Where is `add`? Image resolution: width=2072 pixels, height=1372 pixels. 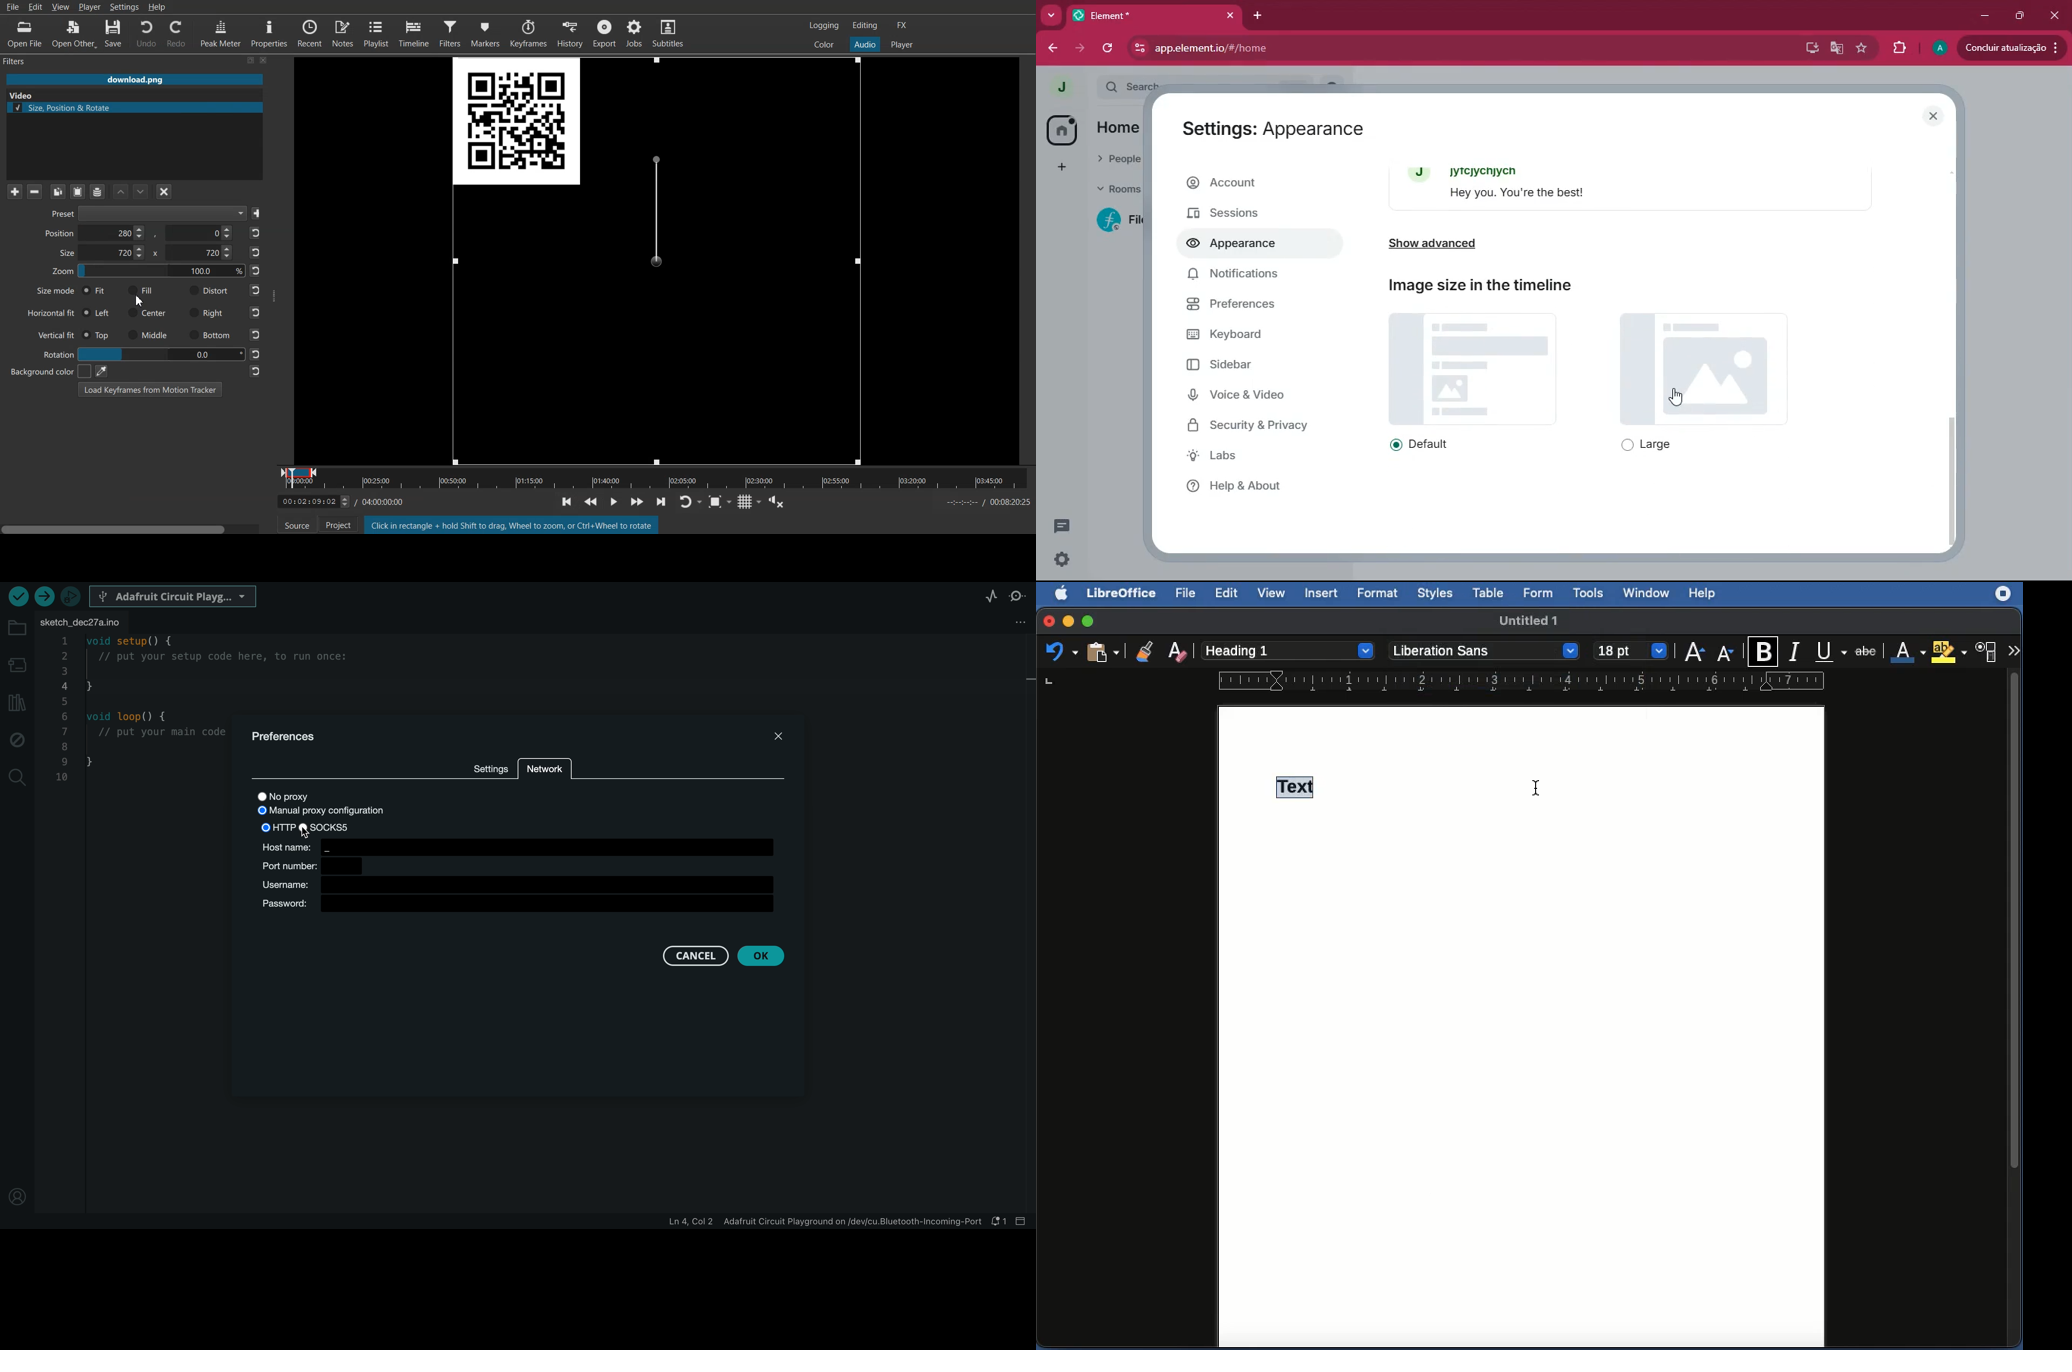
add is located at coordinates (1056, 168).